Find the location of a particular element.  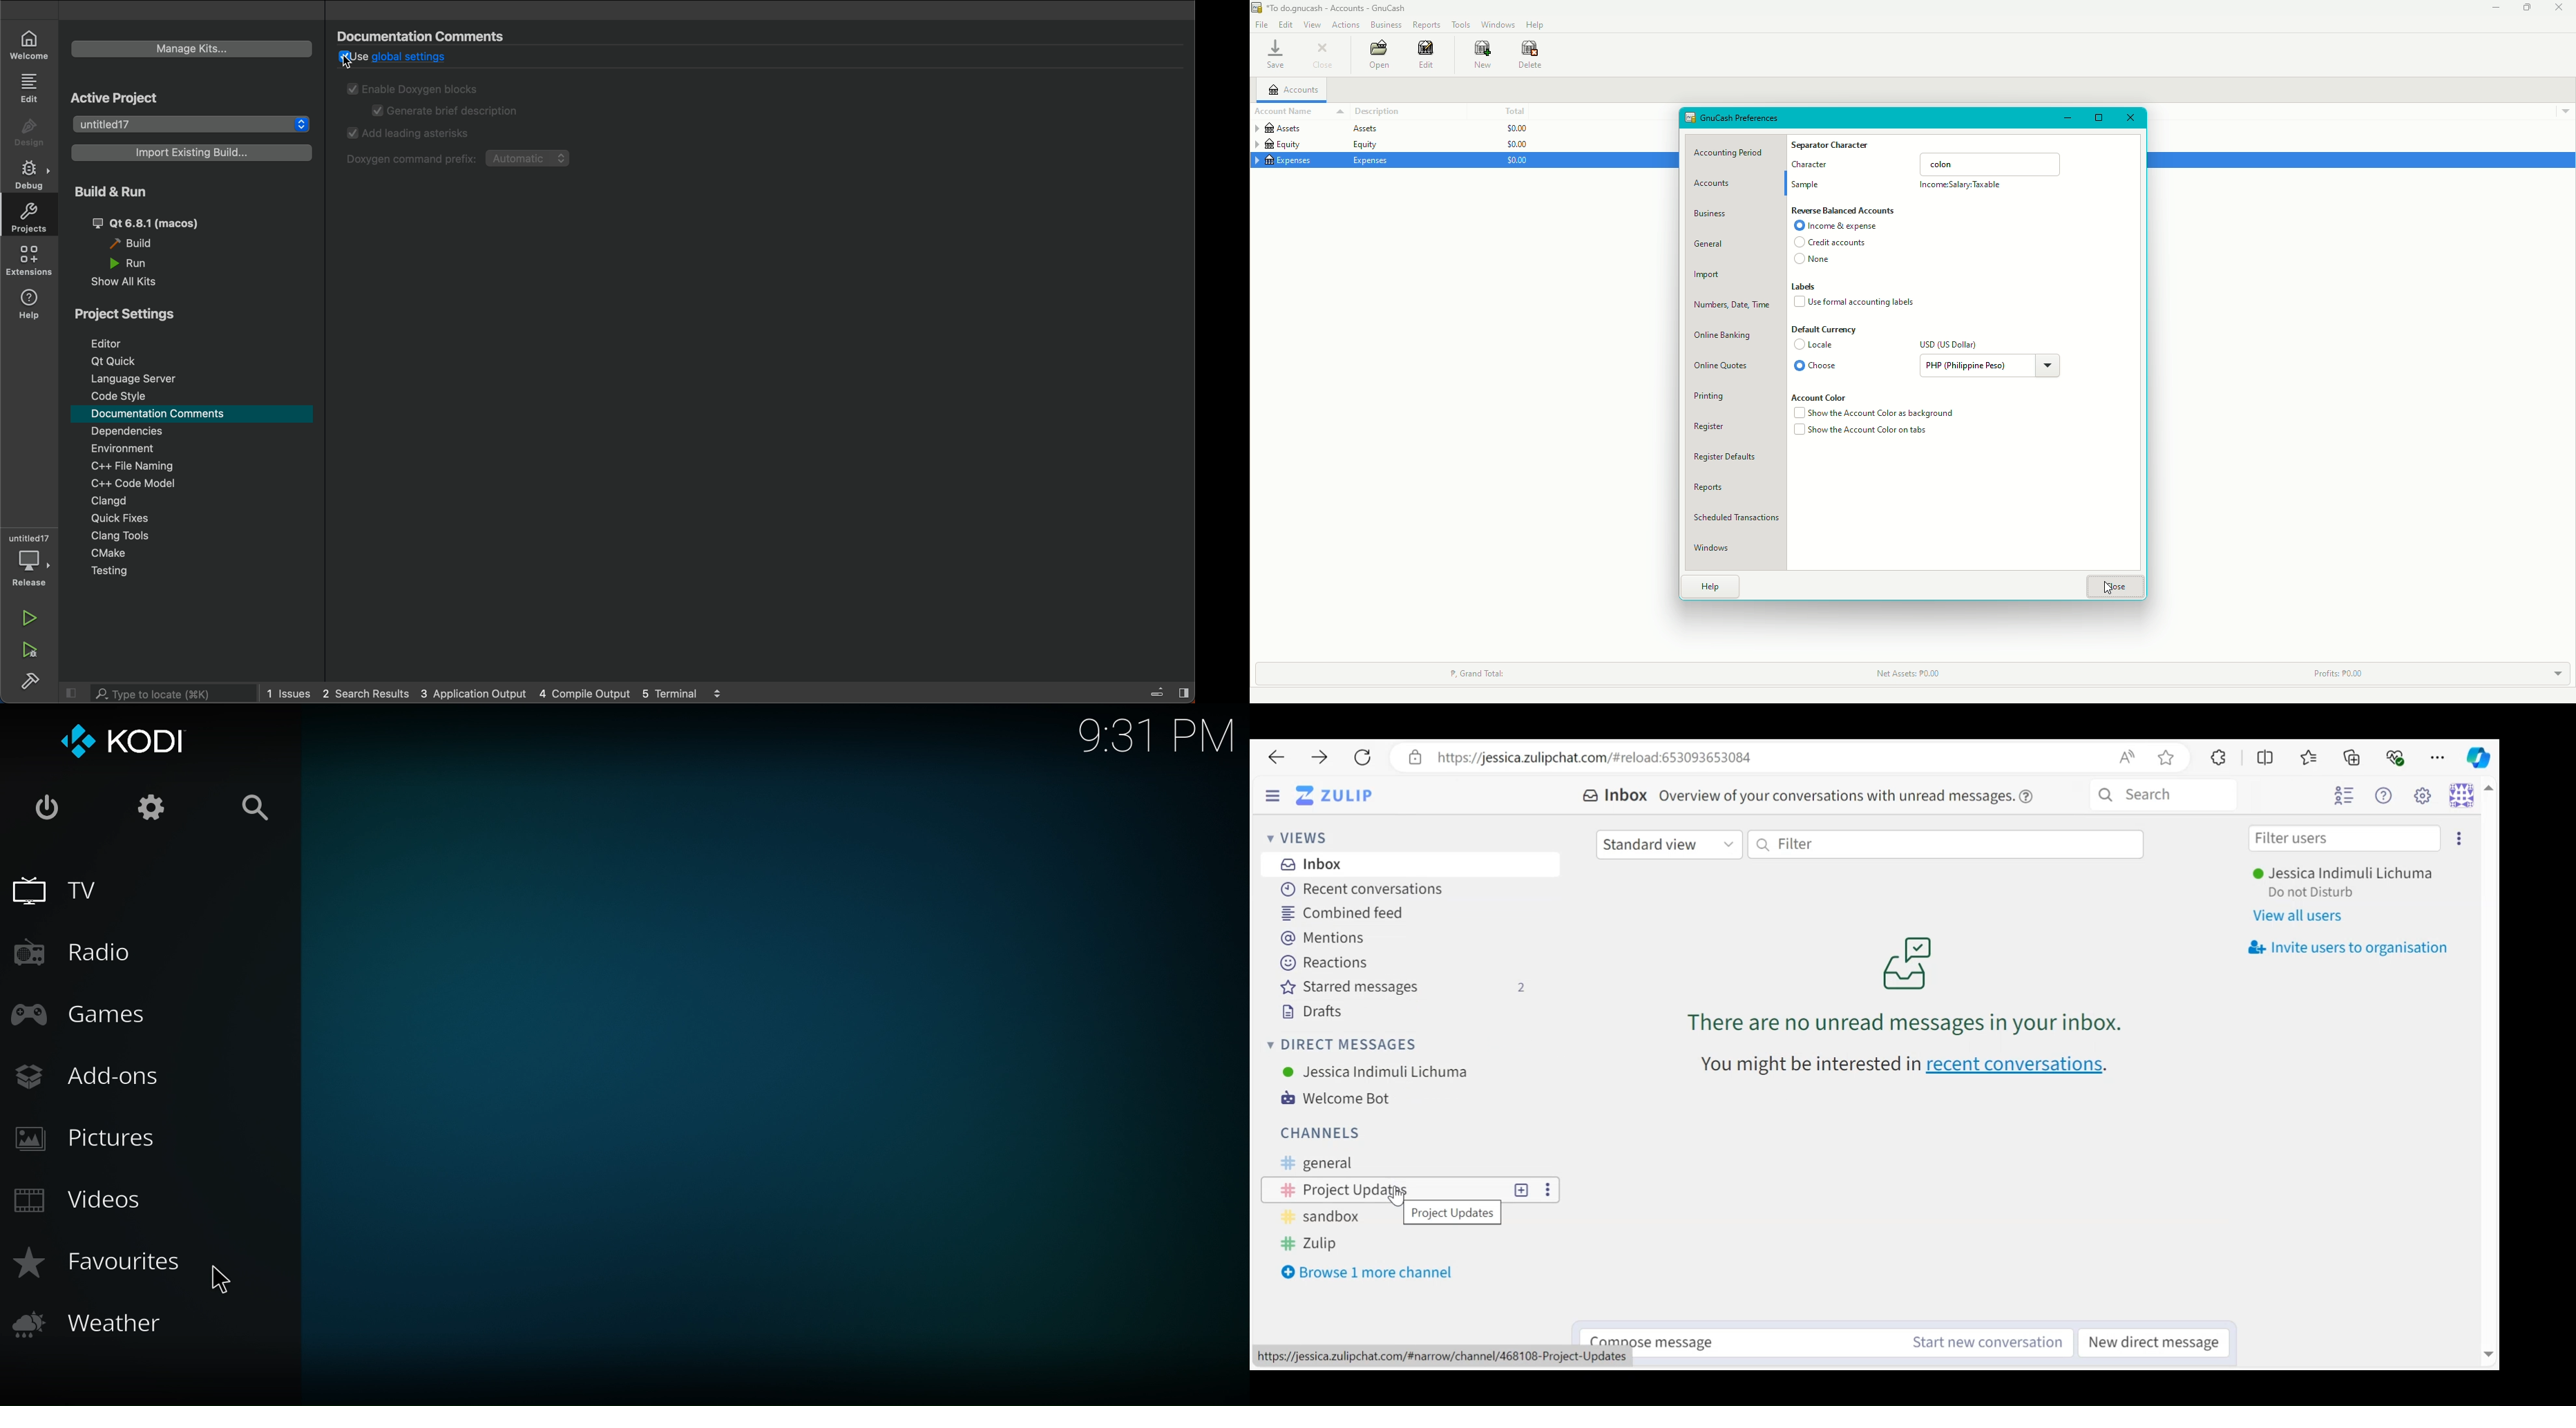

Cursor is located at coordinates (2115, 590).